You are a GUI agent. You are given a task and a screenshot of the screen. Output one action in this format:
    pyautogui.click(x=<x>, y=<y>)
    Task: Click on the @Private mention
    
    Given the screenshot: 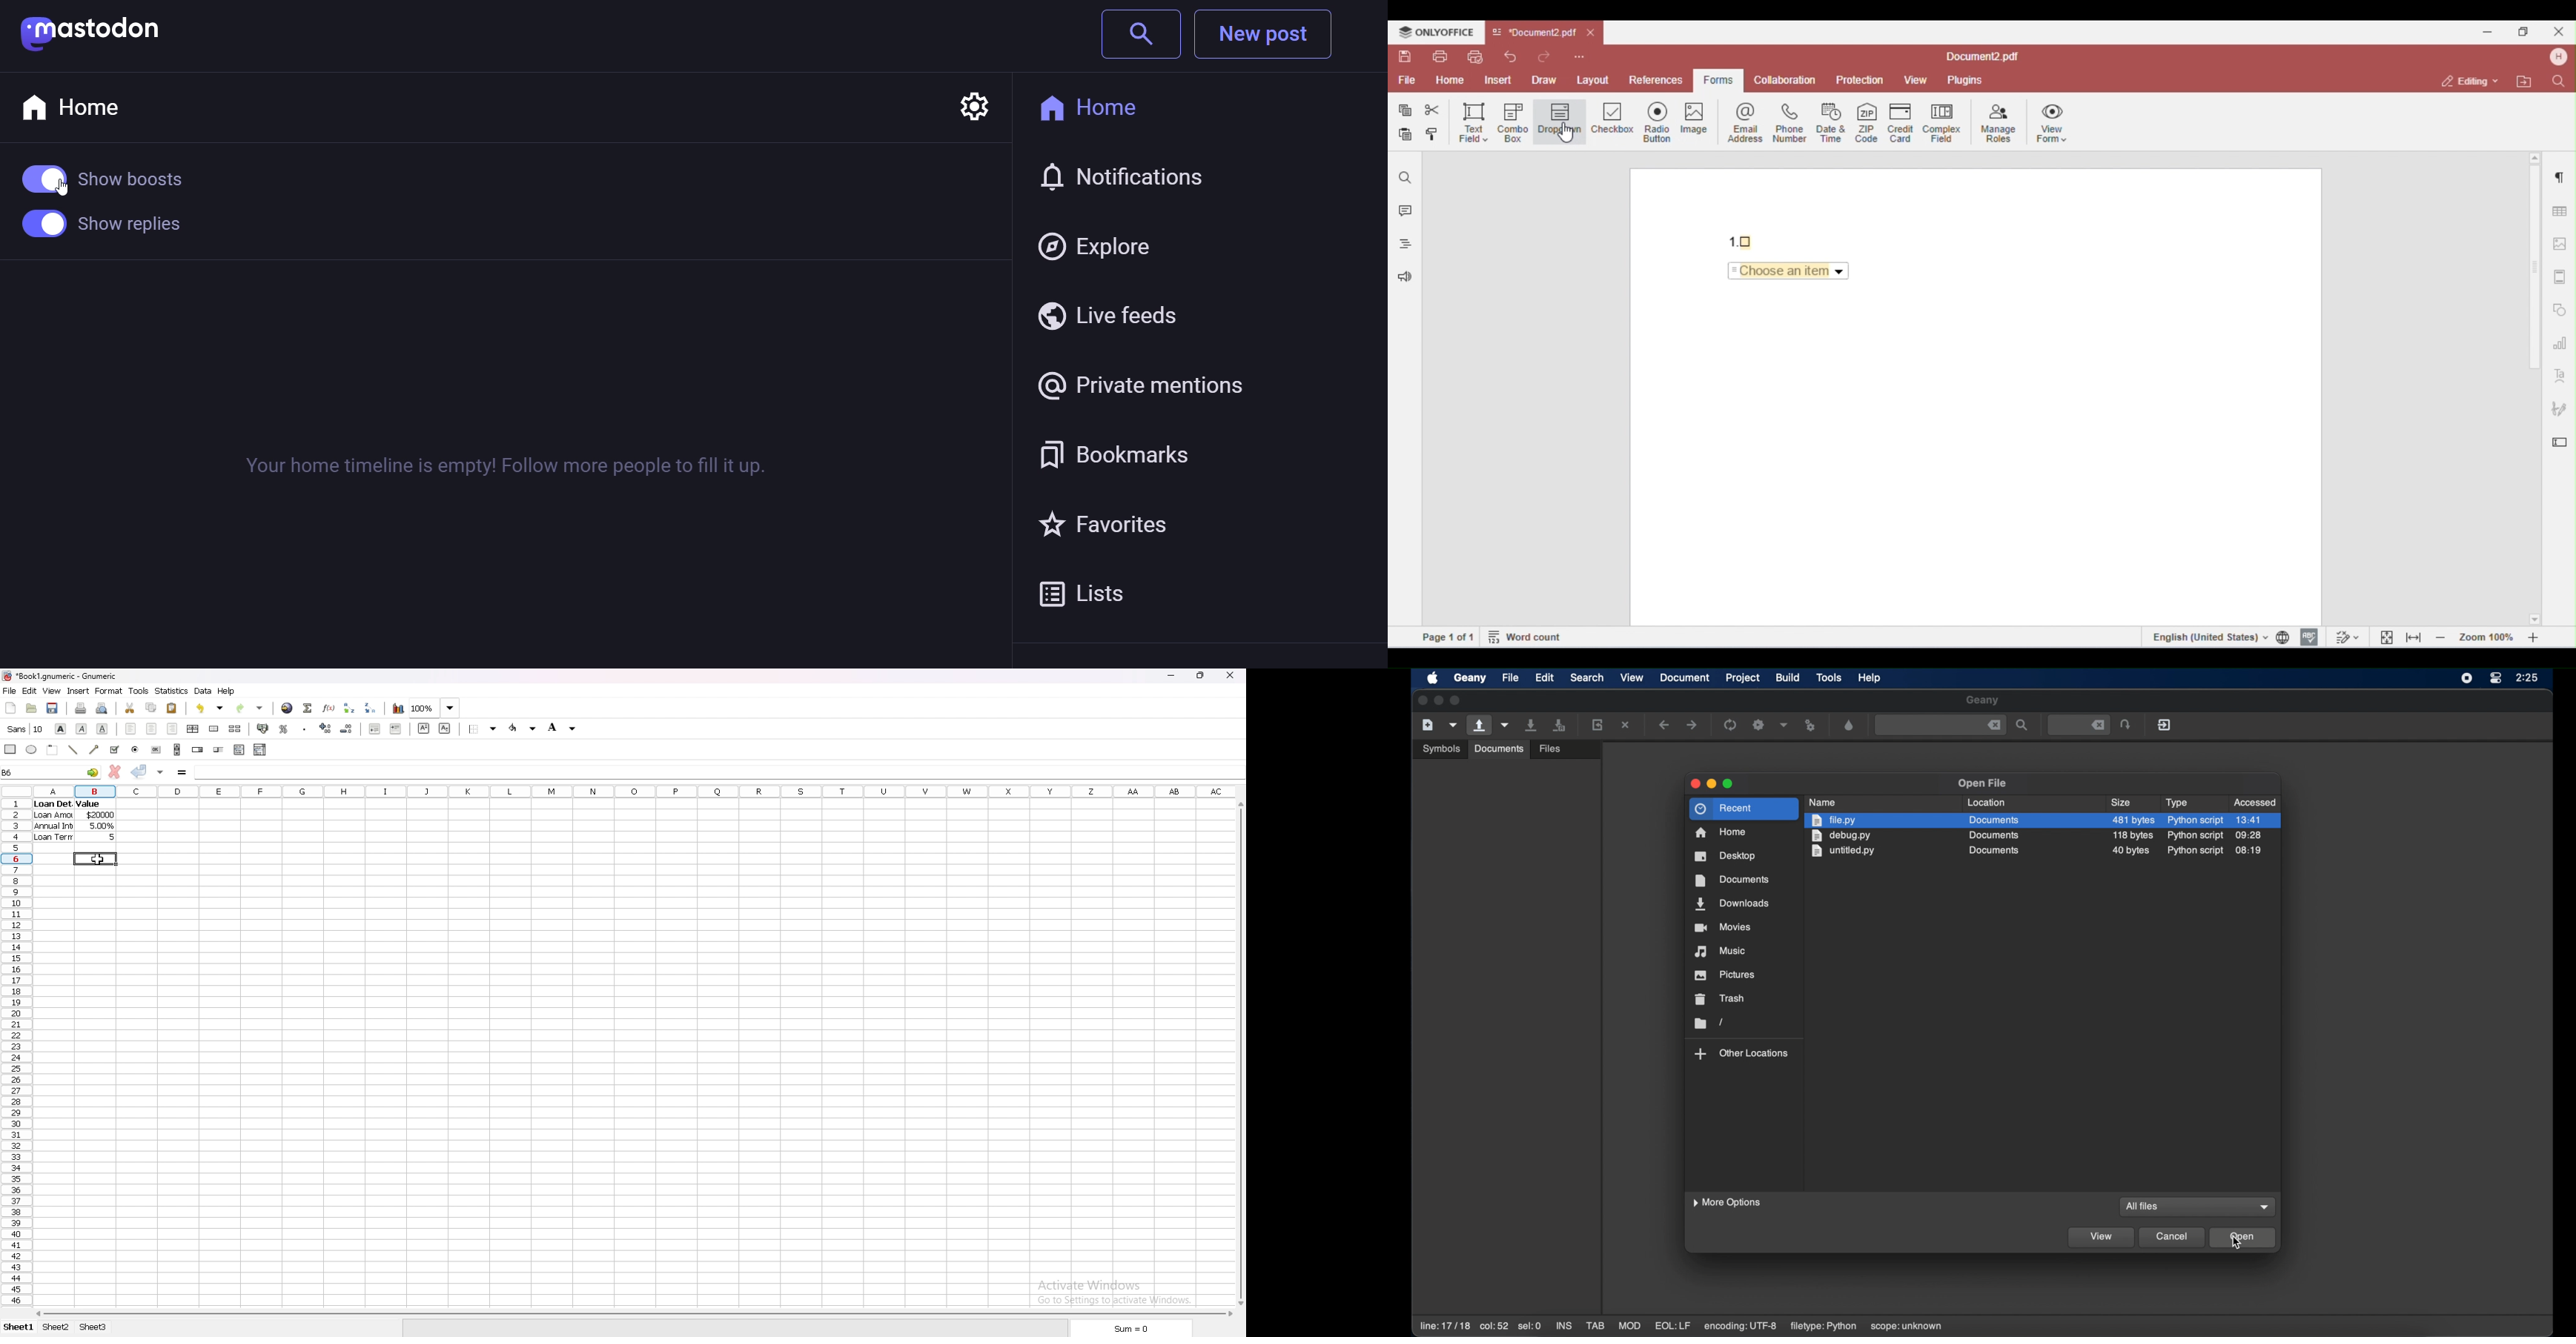 What is the action you would take?
    pyautogui.click(x=1179, y=386)
    